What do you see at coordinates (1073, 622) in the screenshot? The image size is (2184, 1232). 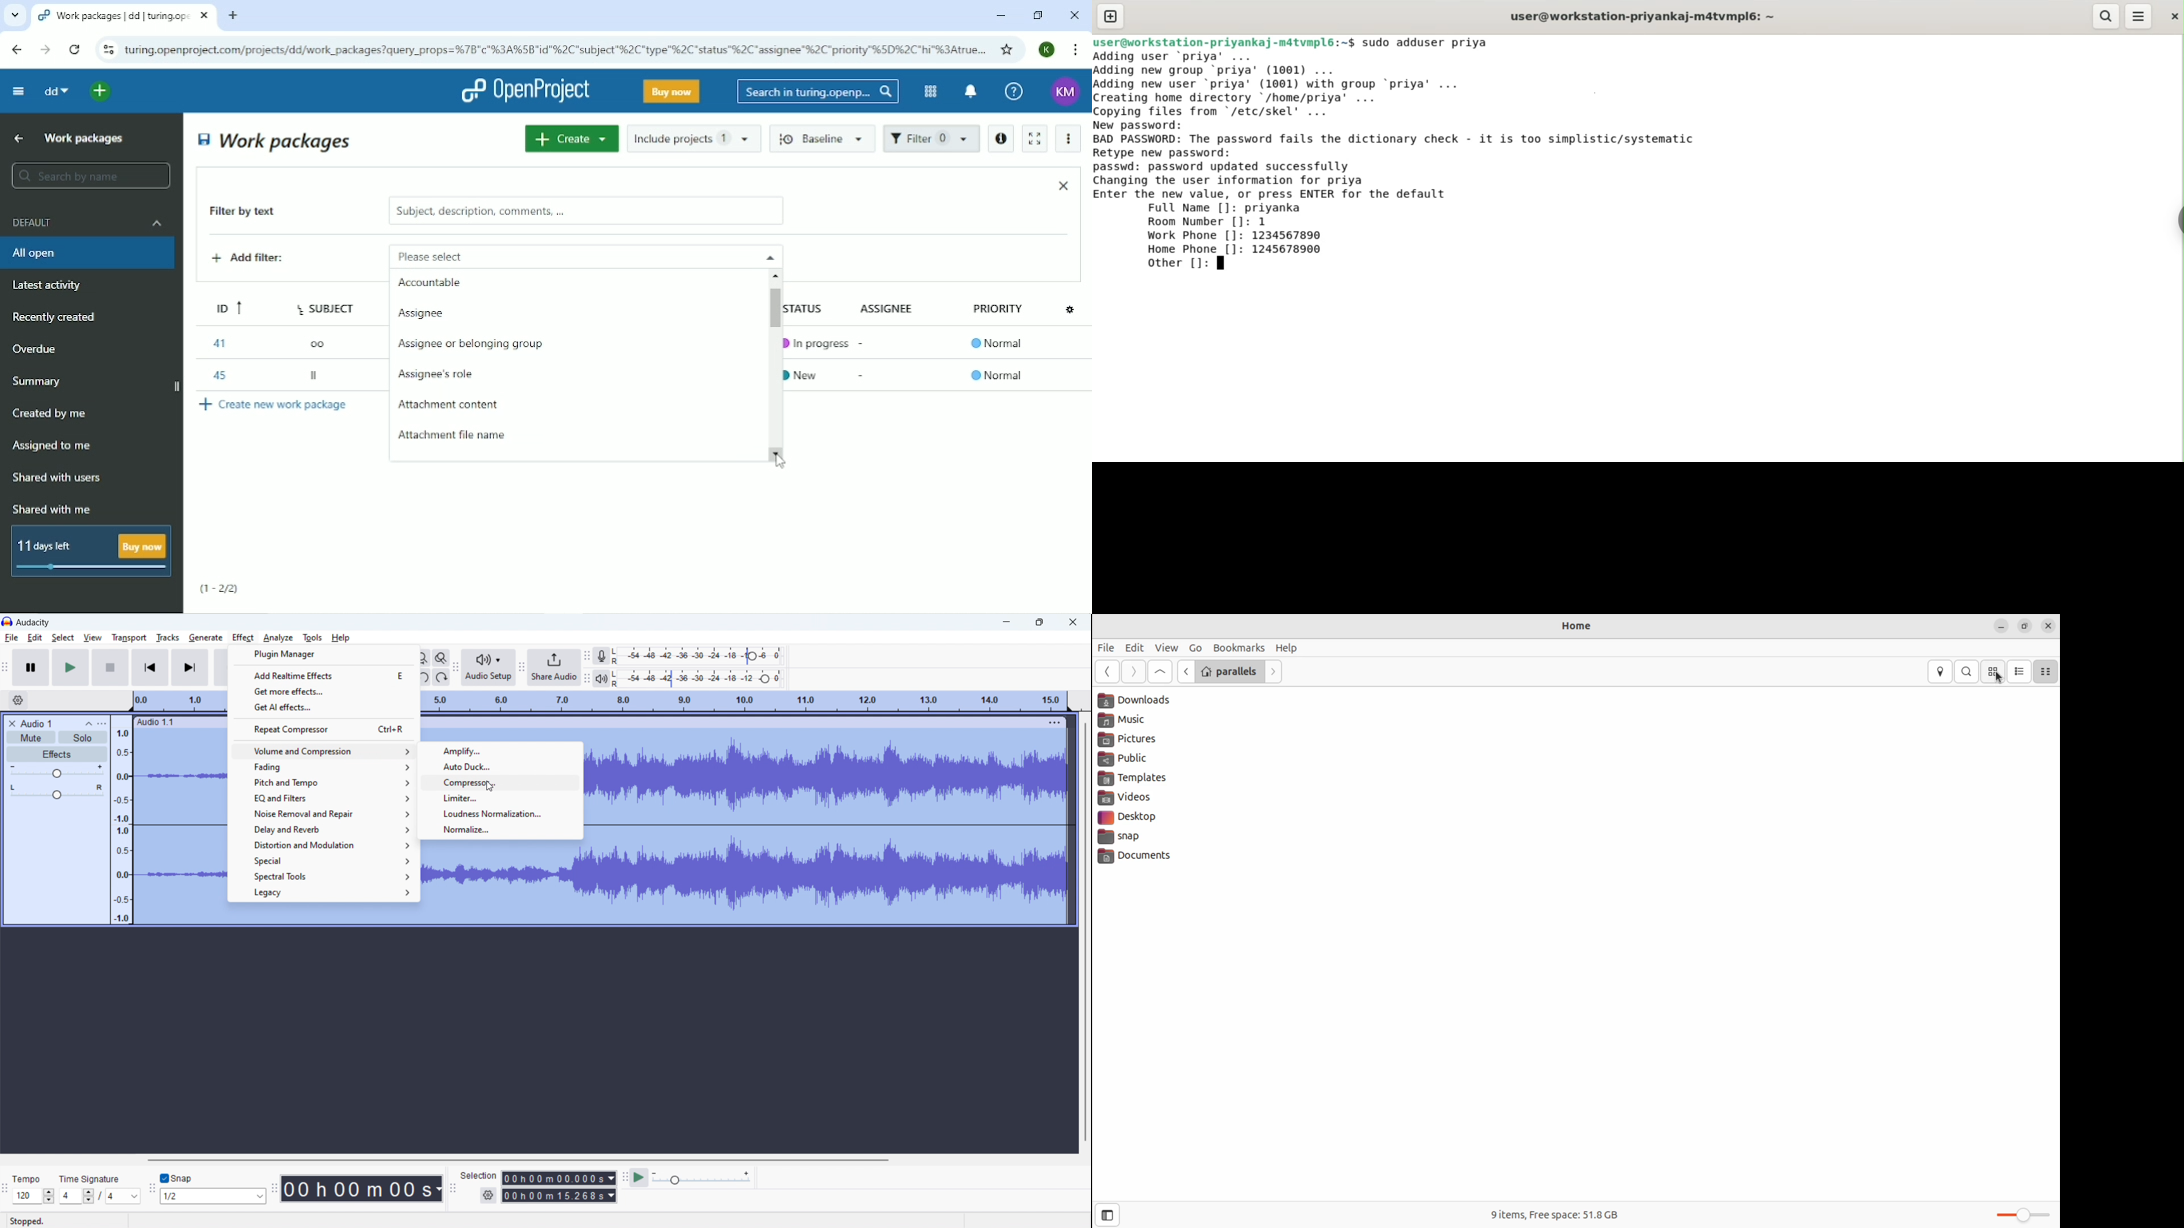 I see `close` at bounding box center [1073, 622].